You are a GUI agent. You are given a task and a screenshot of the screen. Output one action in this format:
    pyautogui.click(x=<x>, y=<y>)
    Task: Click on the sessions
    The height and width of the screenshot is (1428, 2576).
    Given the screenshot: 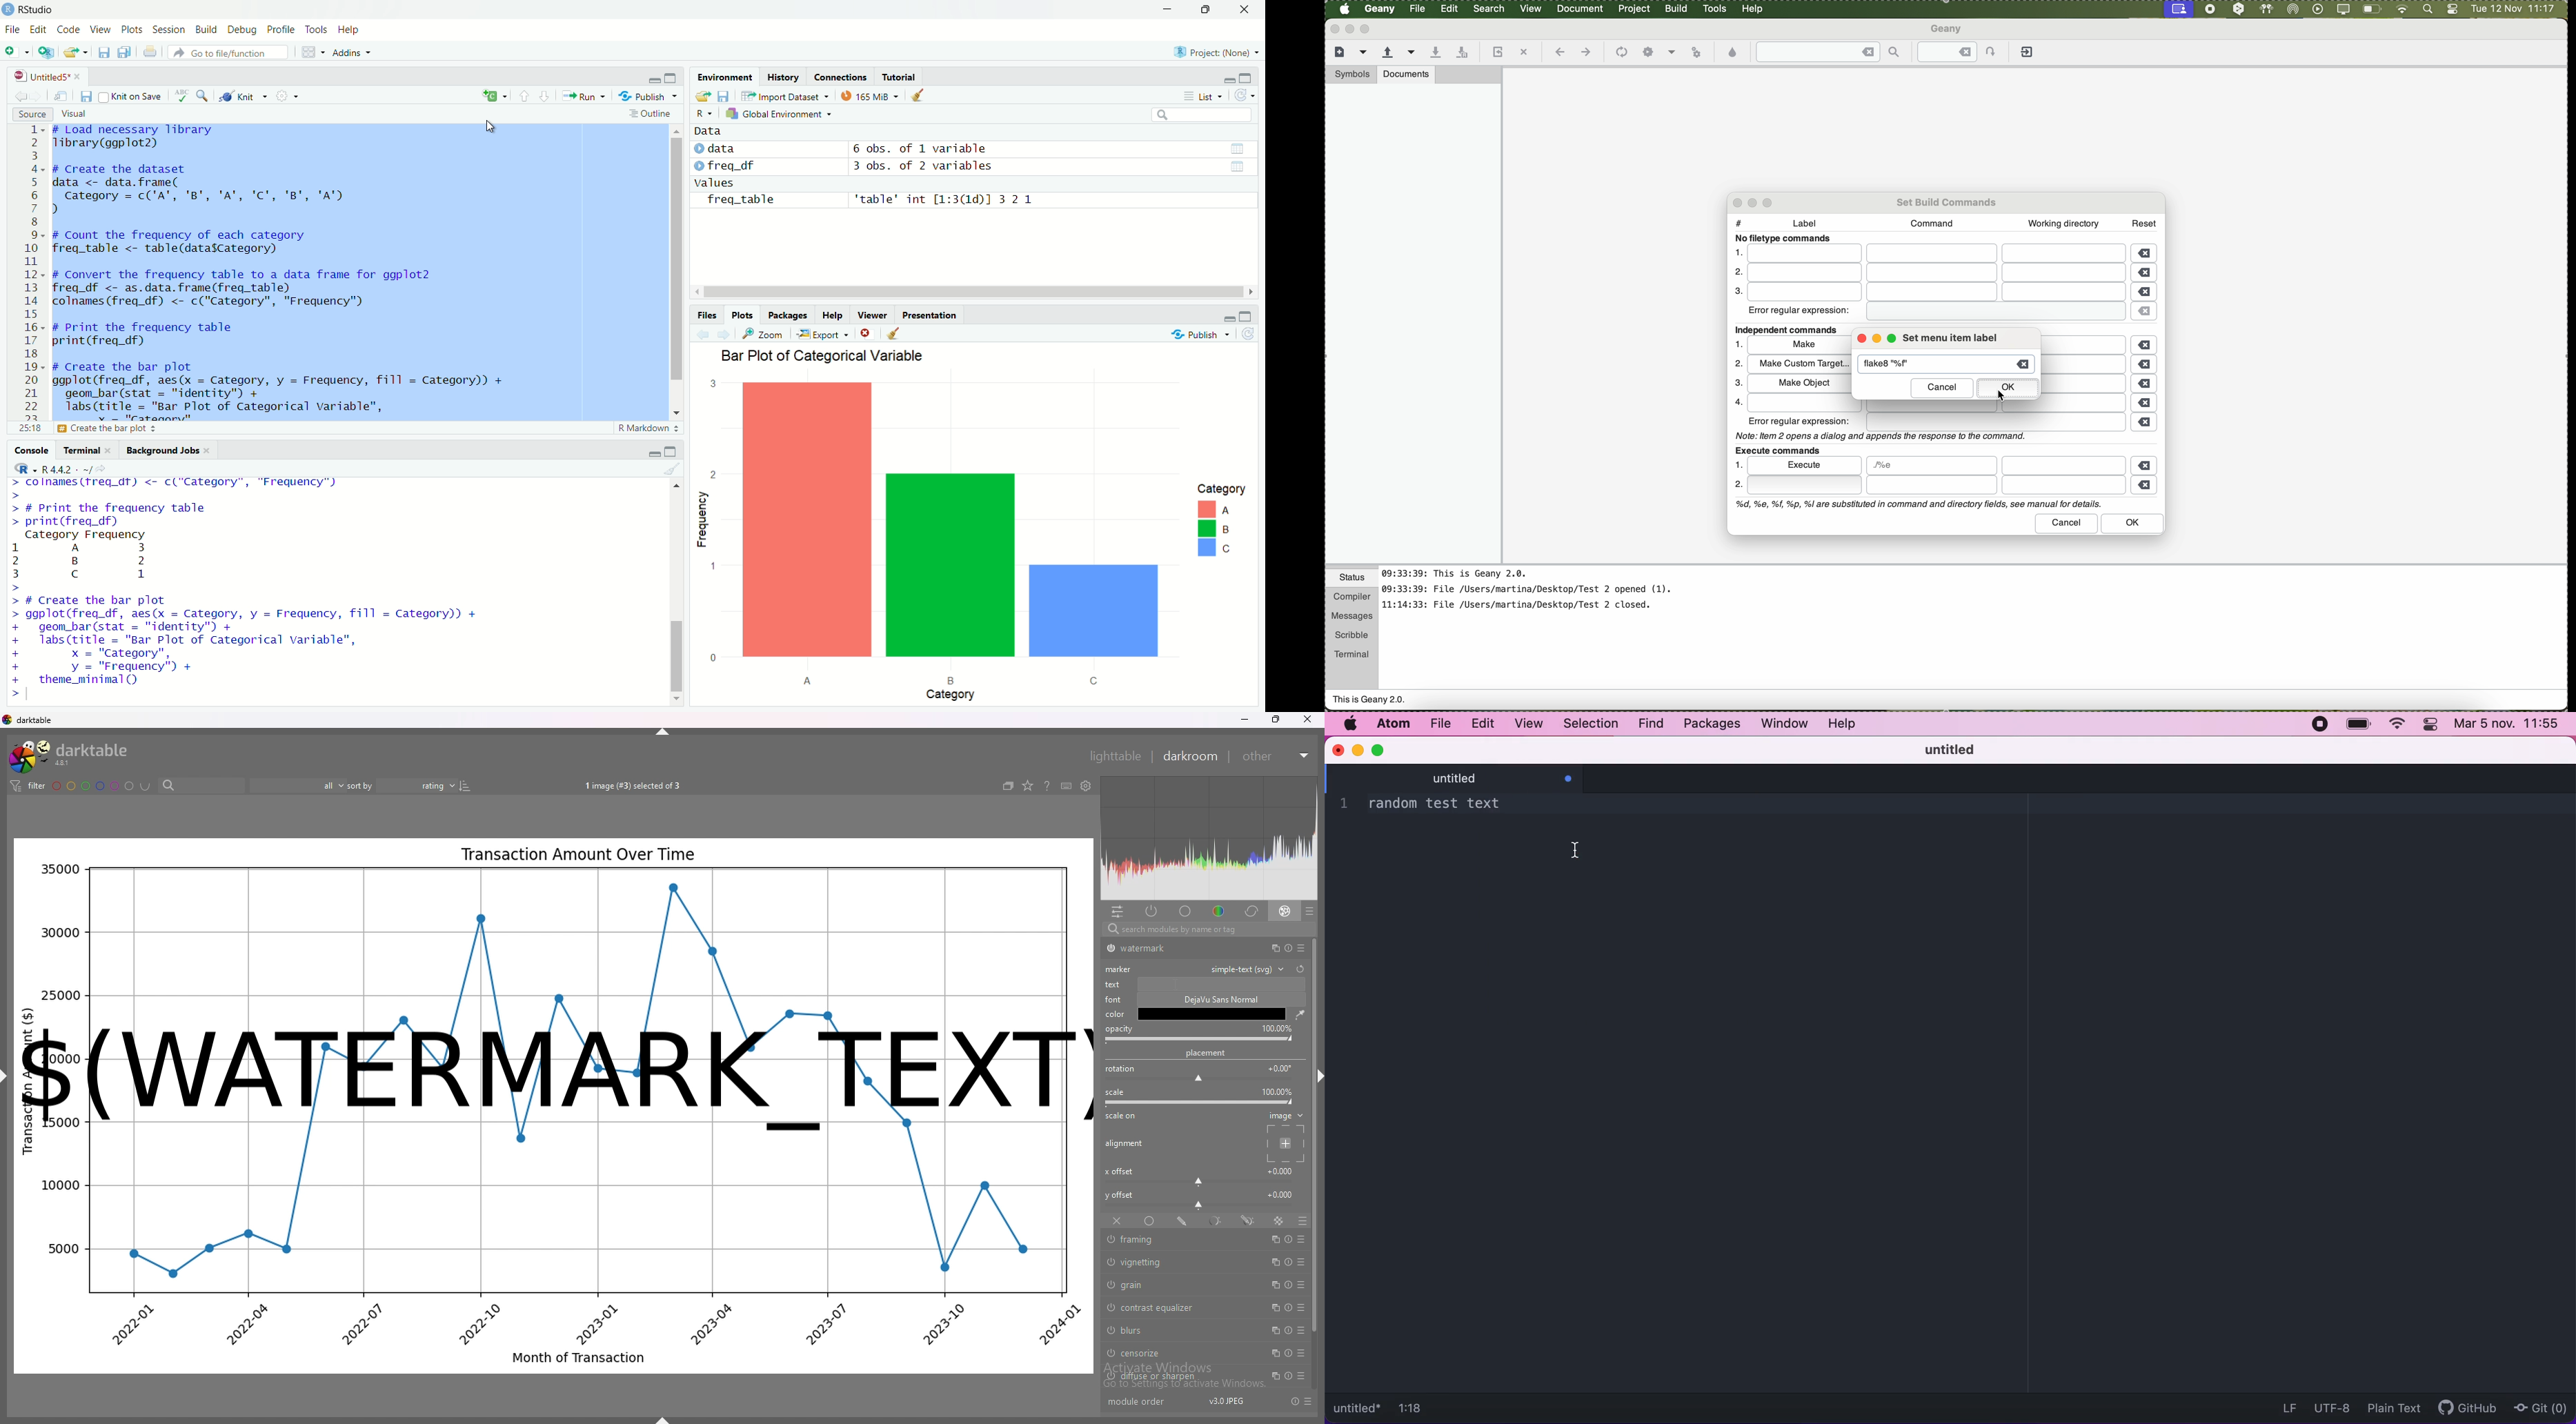 What is the action you would take?
    pyautogui.click(x=168, y=30)
    